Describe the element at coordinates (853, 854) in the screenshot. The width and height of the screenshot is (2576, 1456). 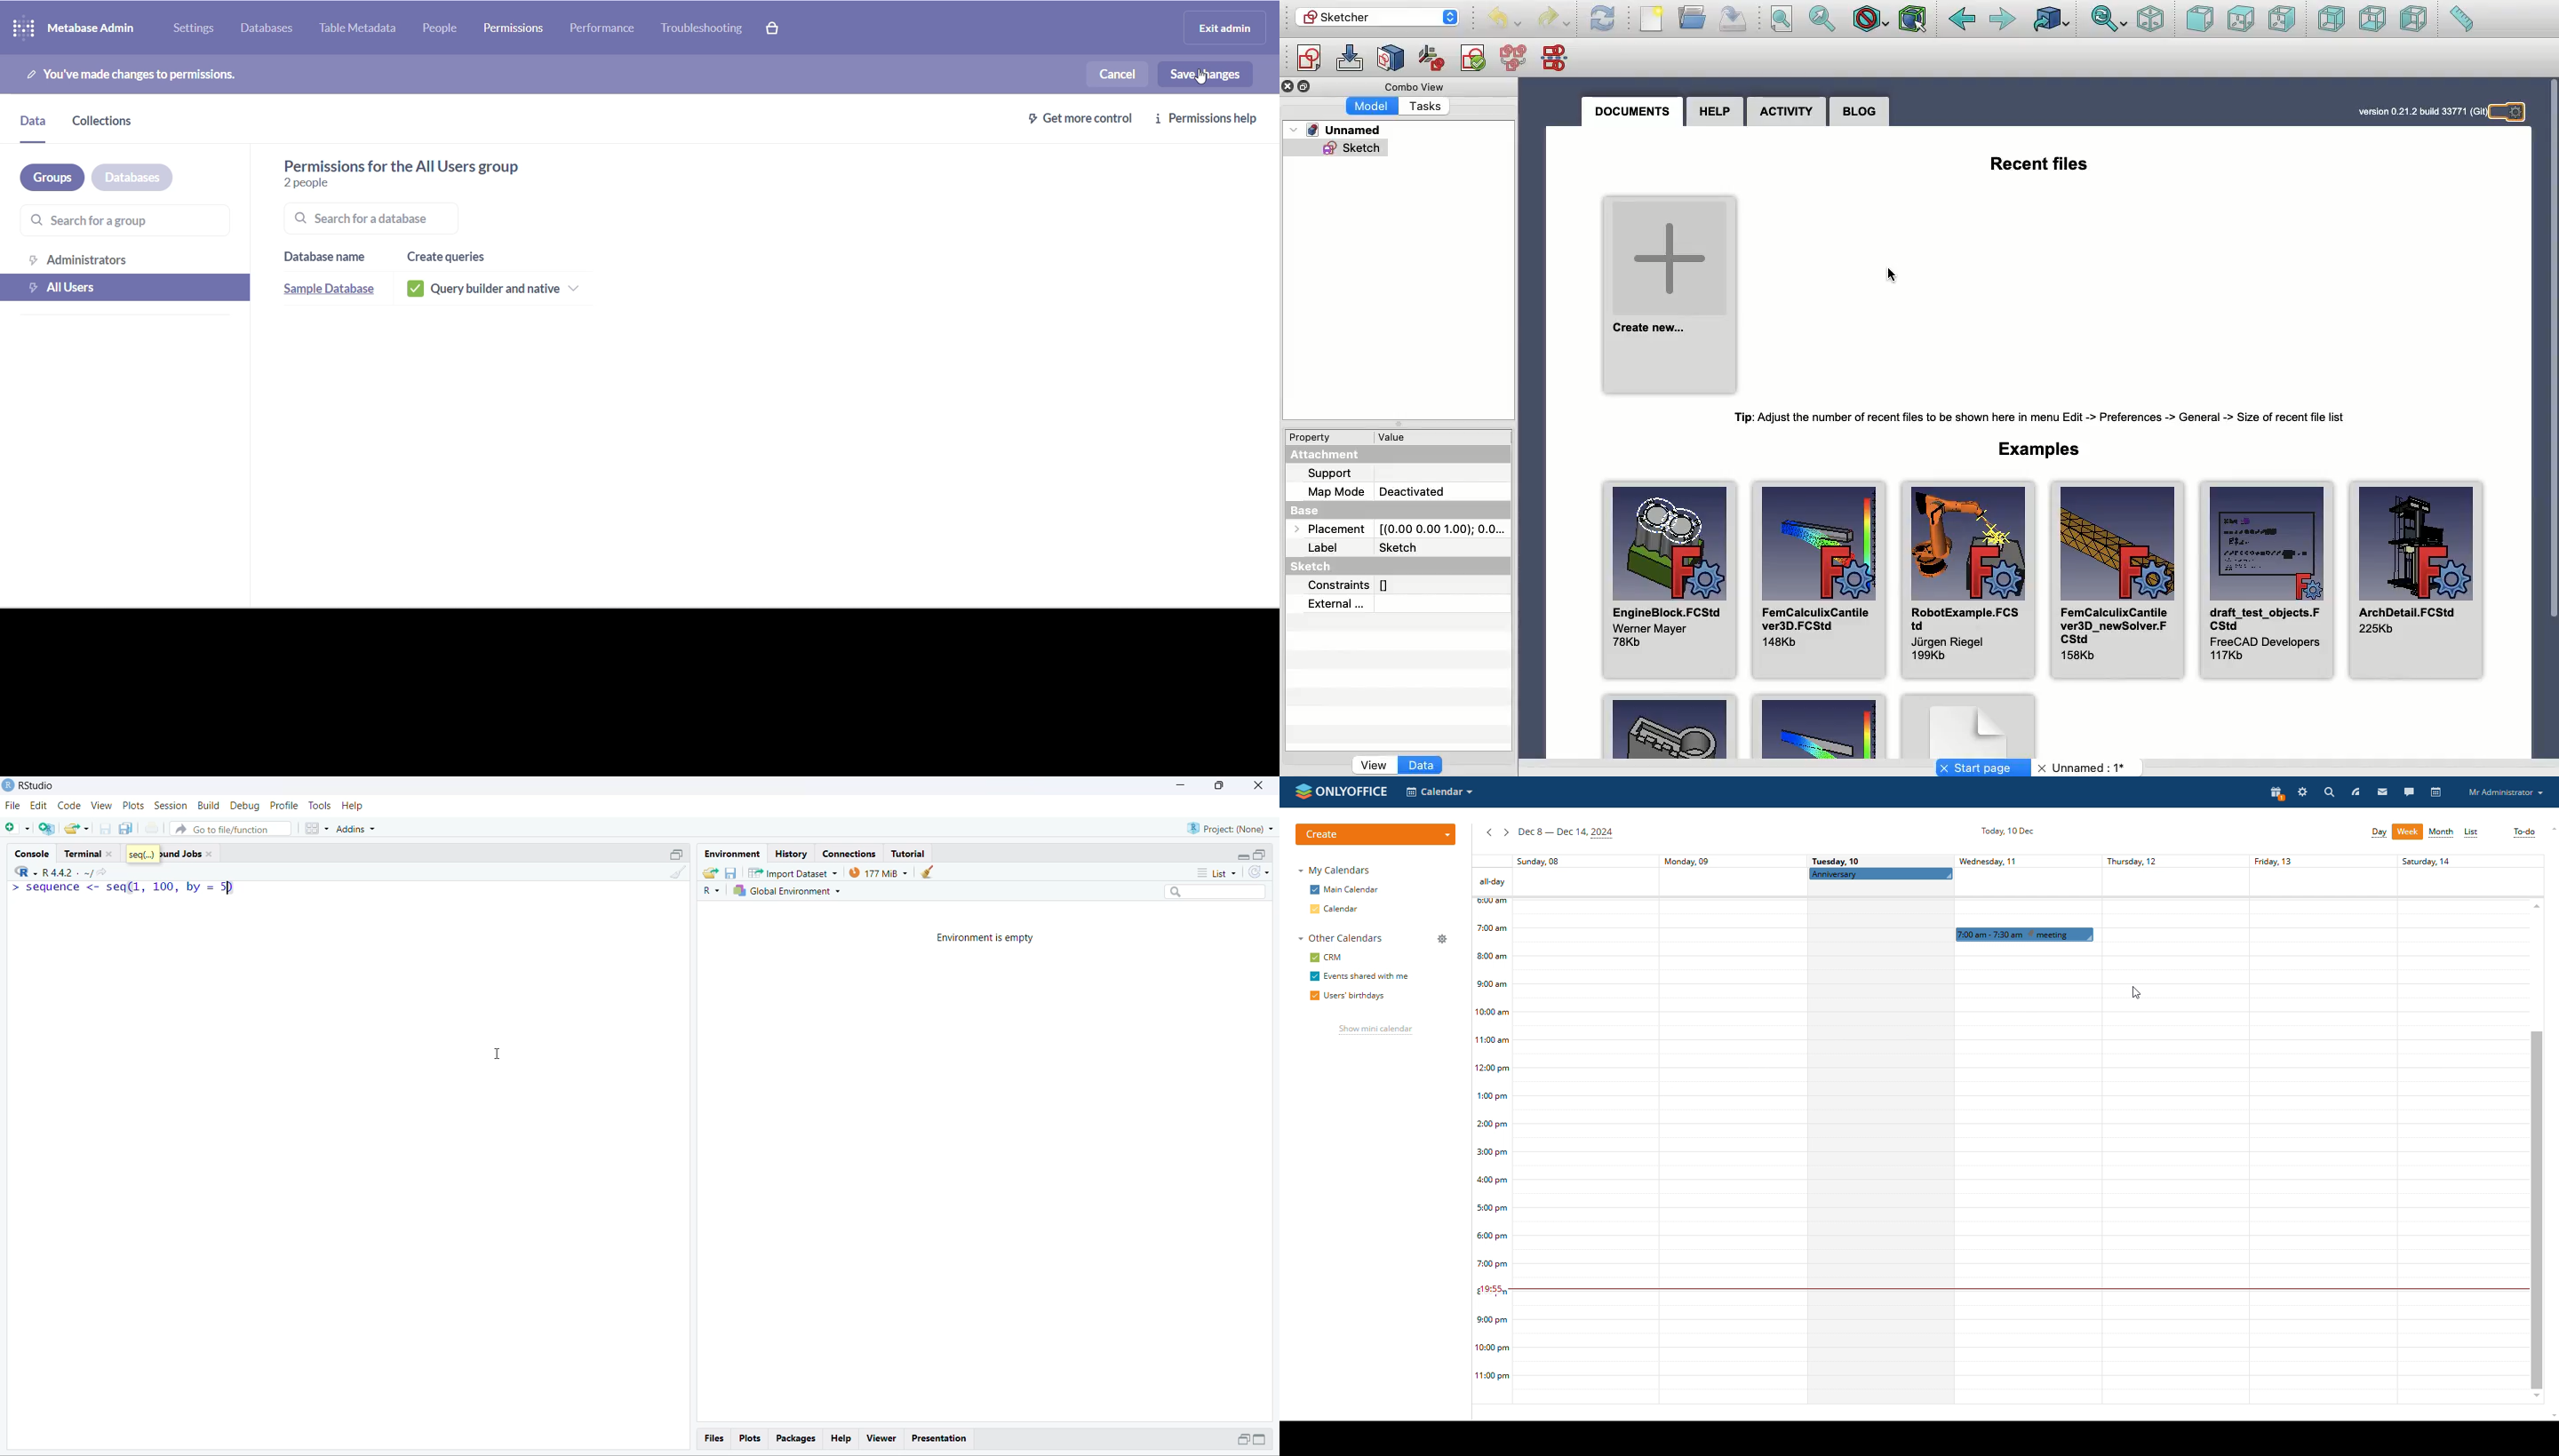
I see `Connections ` at that location.